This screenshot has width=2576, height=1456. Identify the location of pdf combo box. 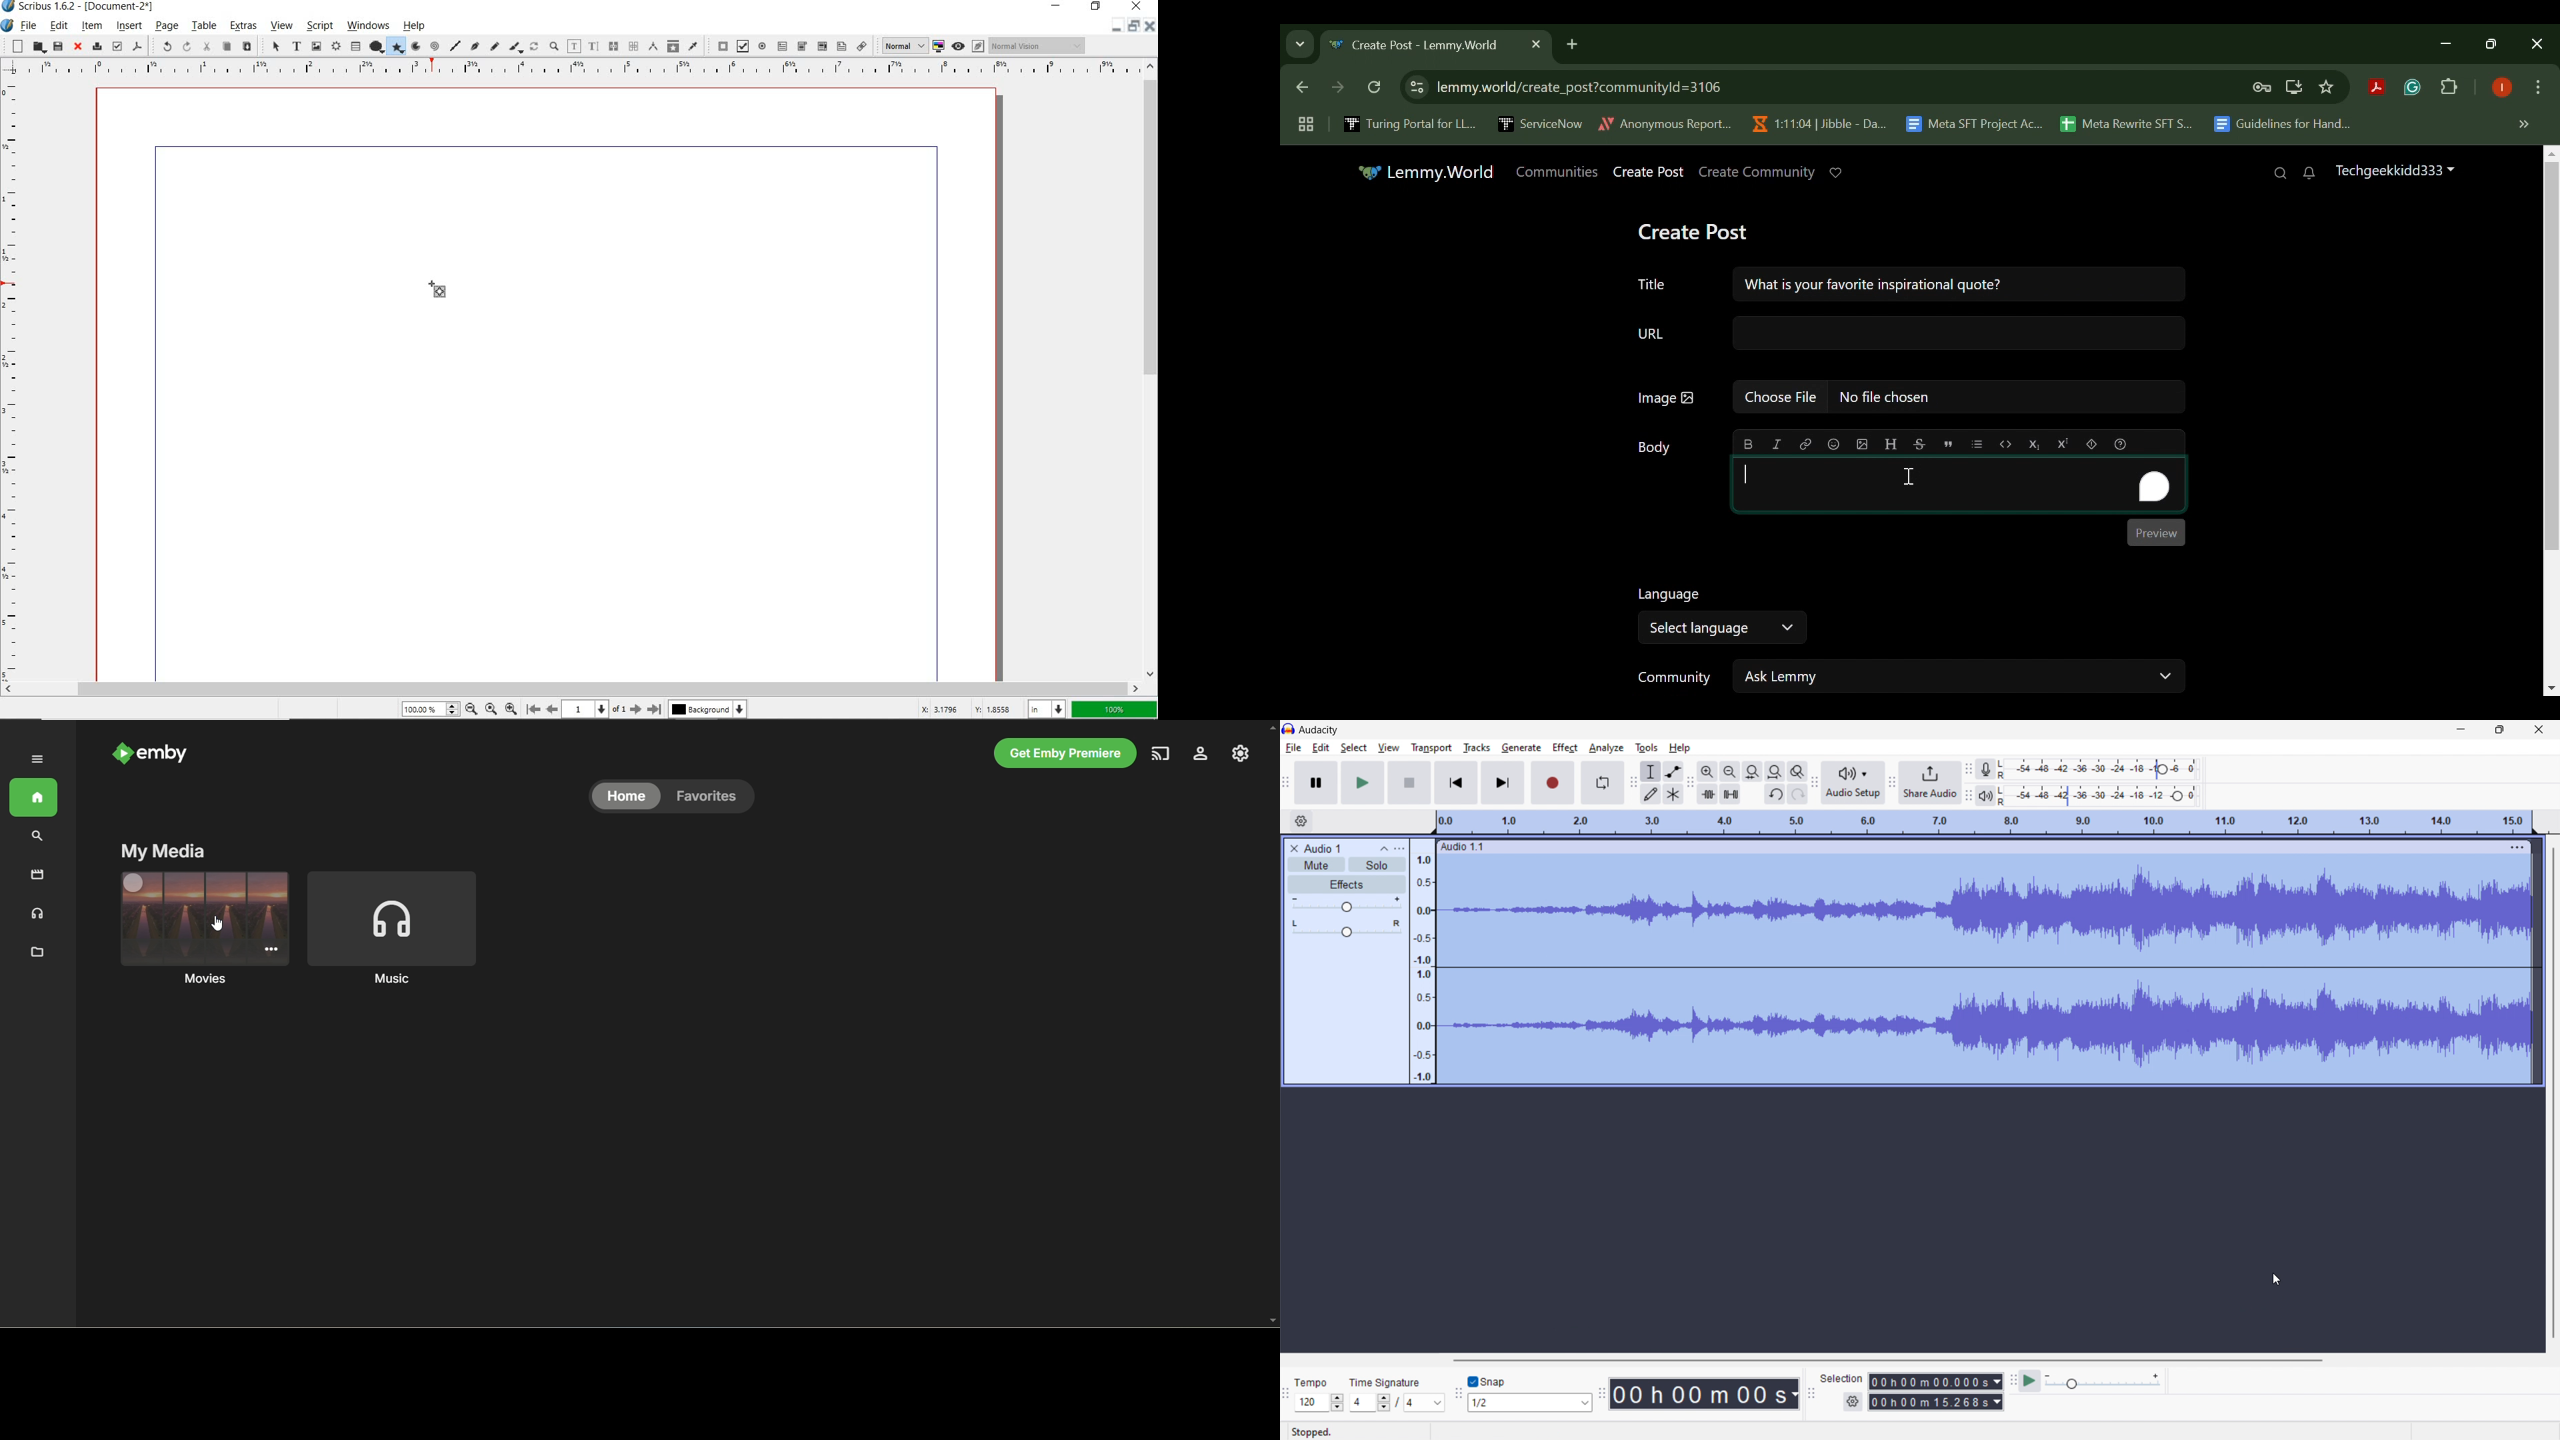
(802, 46).